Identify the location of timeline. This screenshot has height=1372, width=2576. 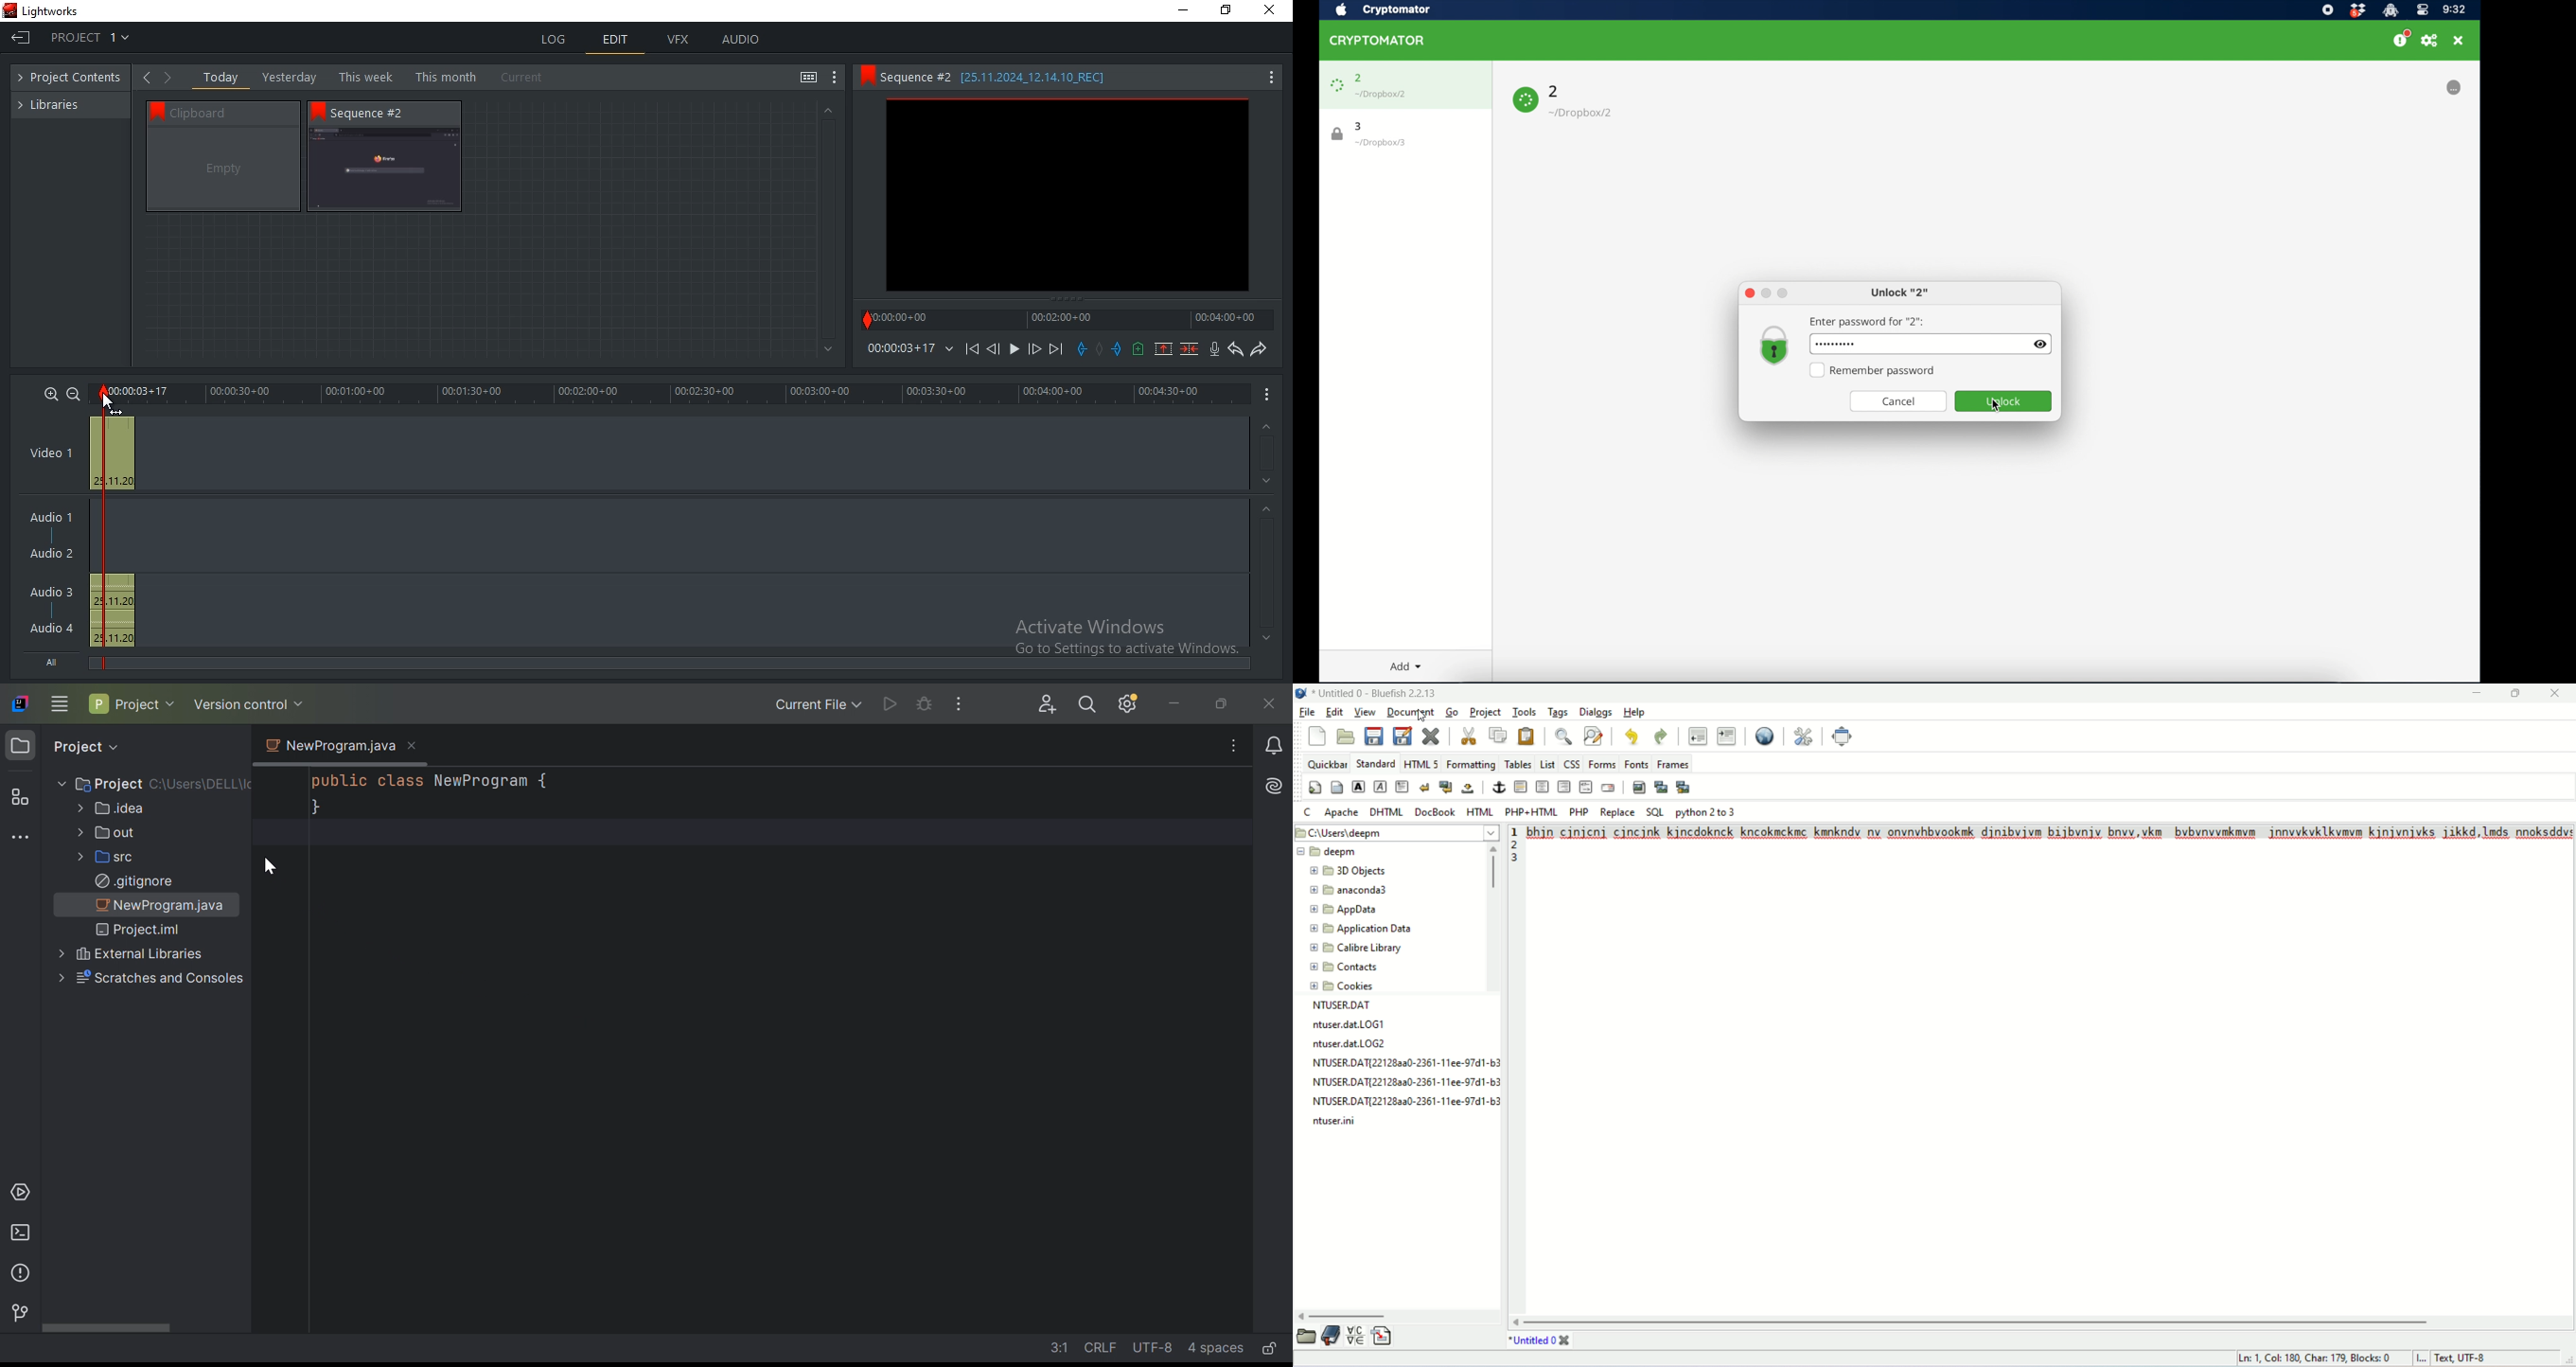
(672, 394).